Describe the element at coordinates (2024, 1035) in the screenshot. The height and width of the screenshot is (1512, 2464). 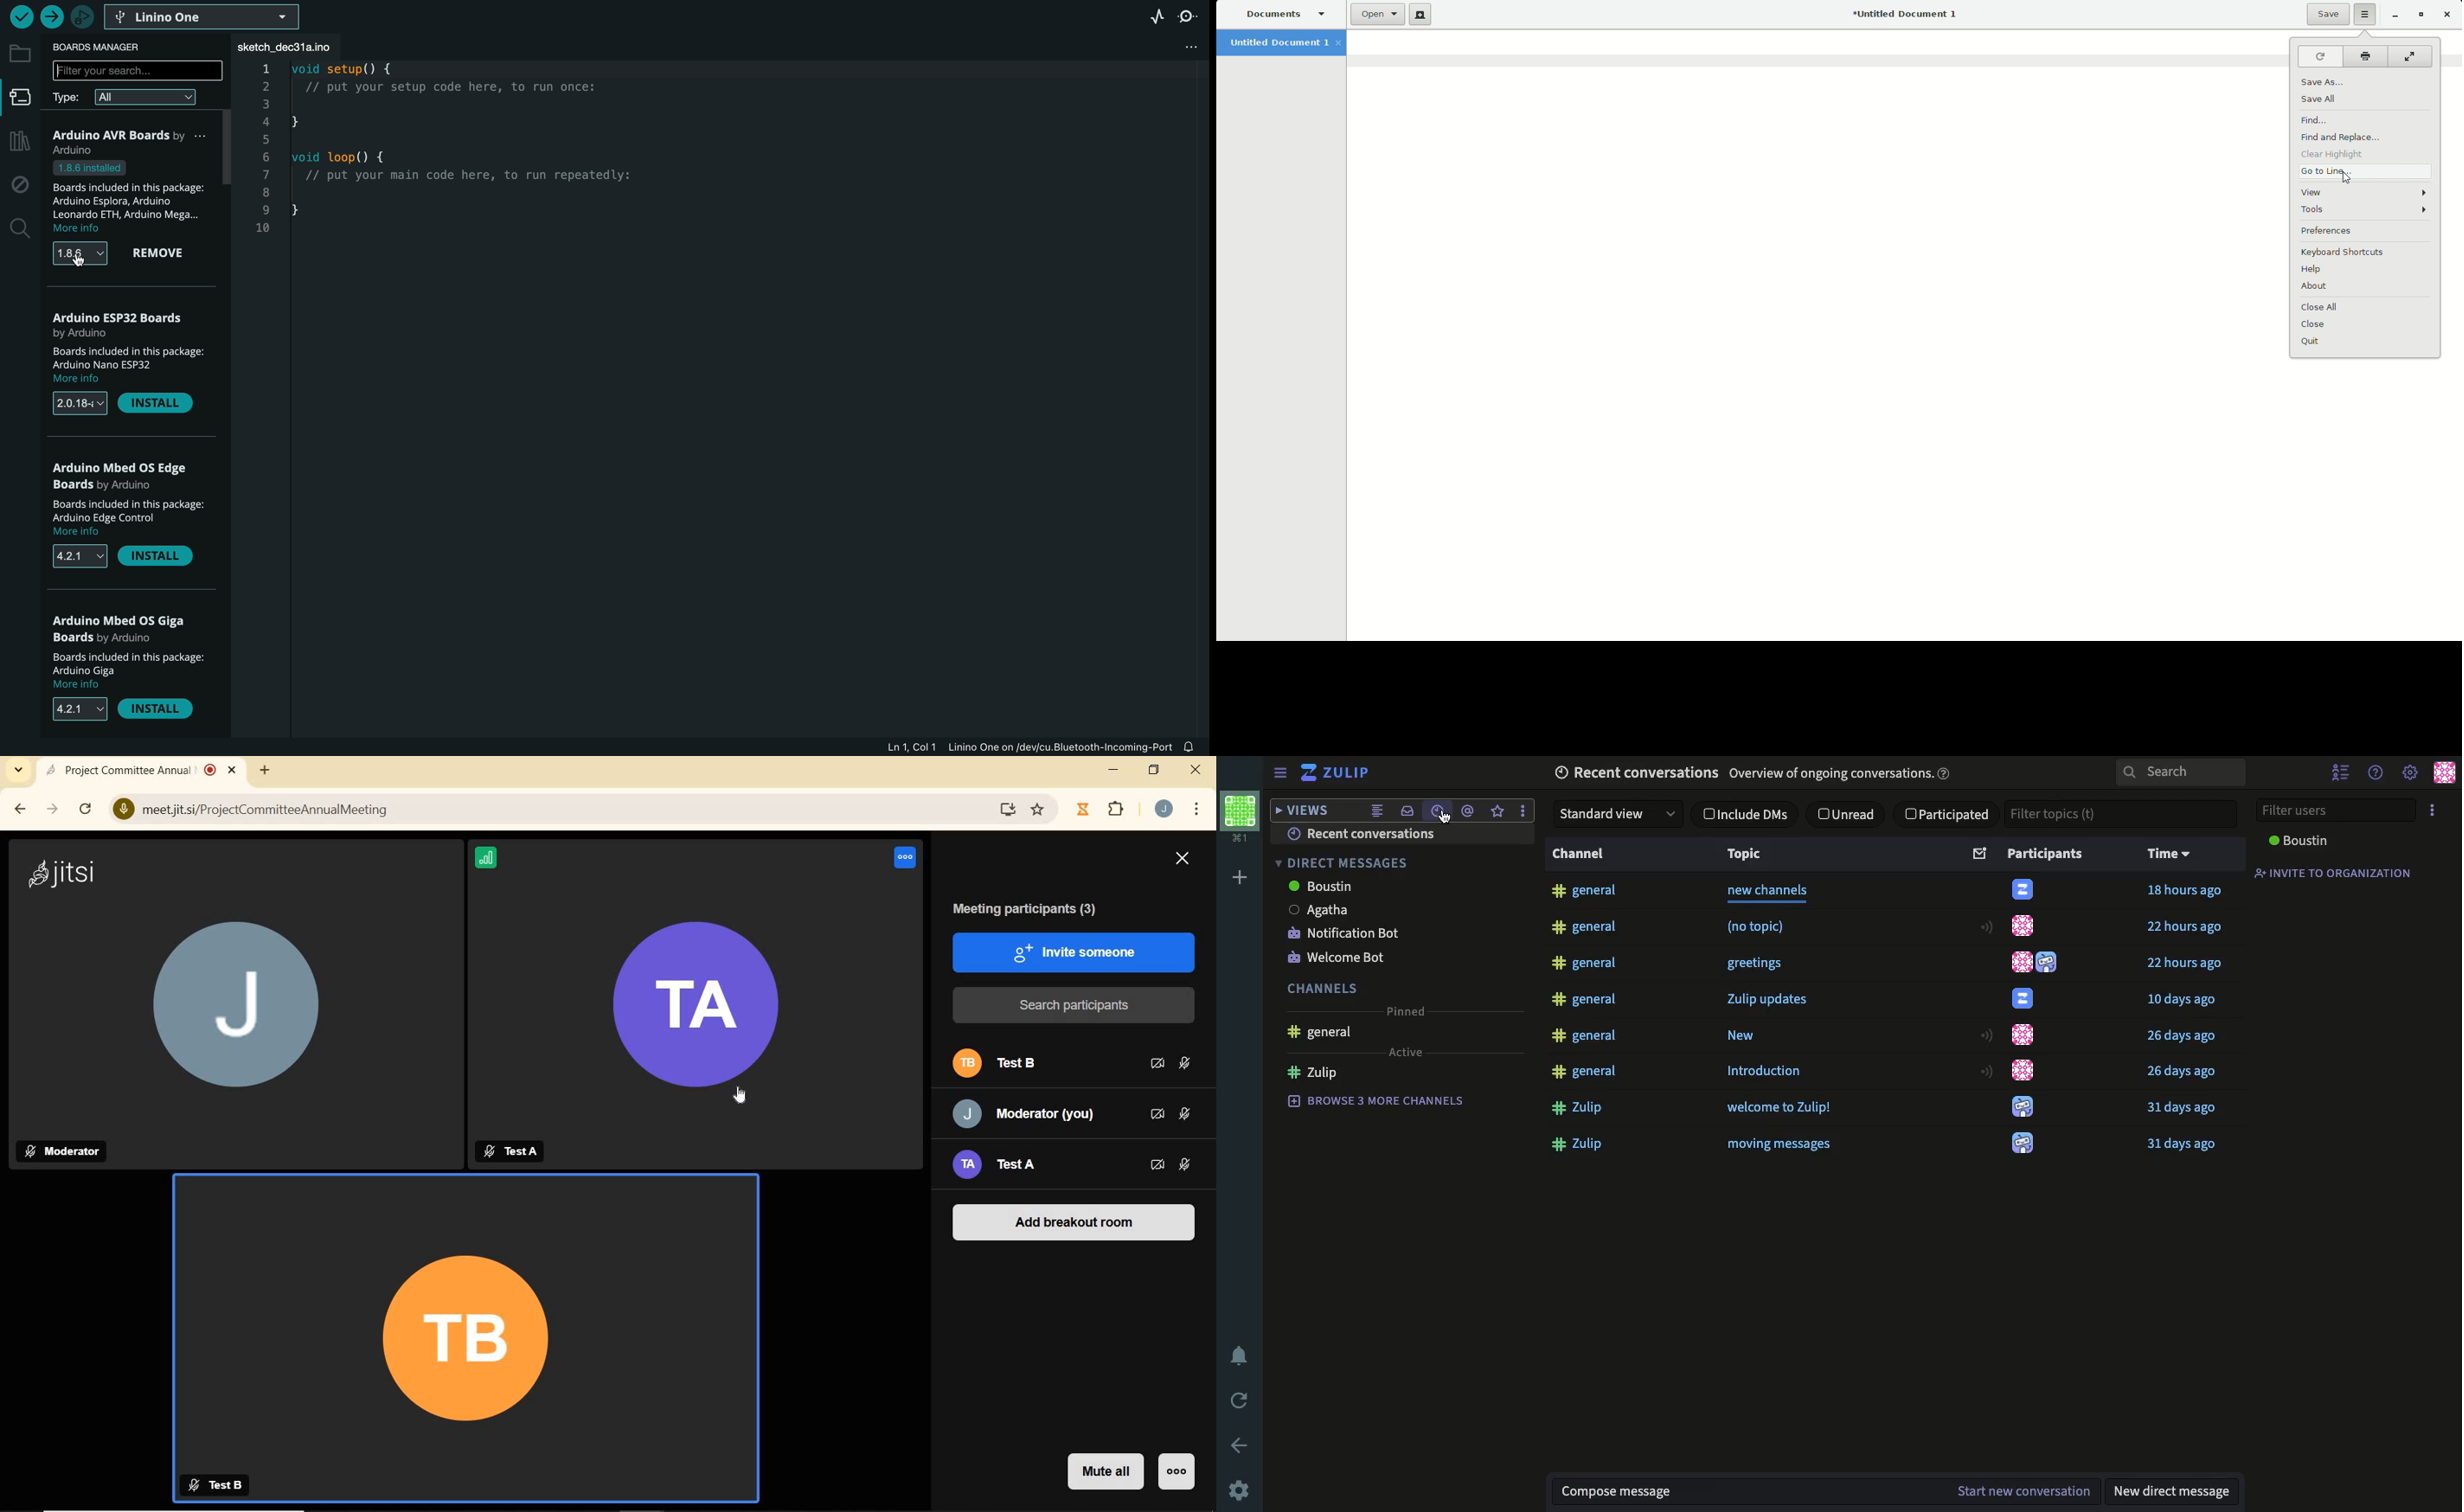
I see `user profile` at that location.